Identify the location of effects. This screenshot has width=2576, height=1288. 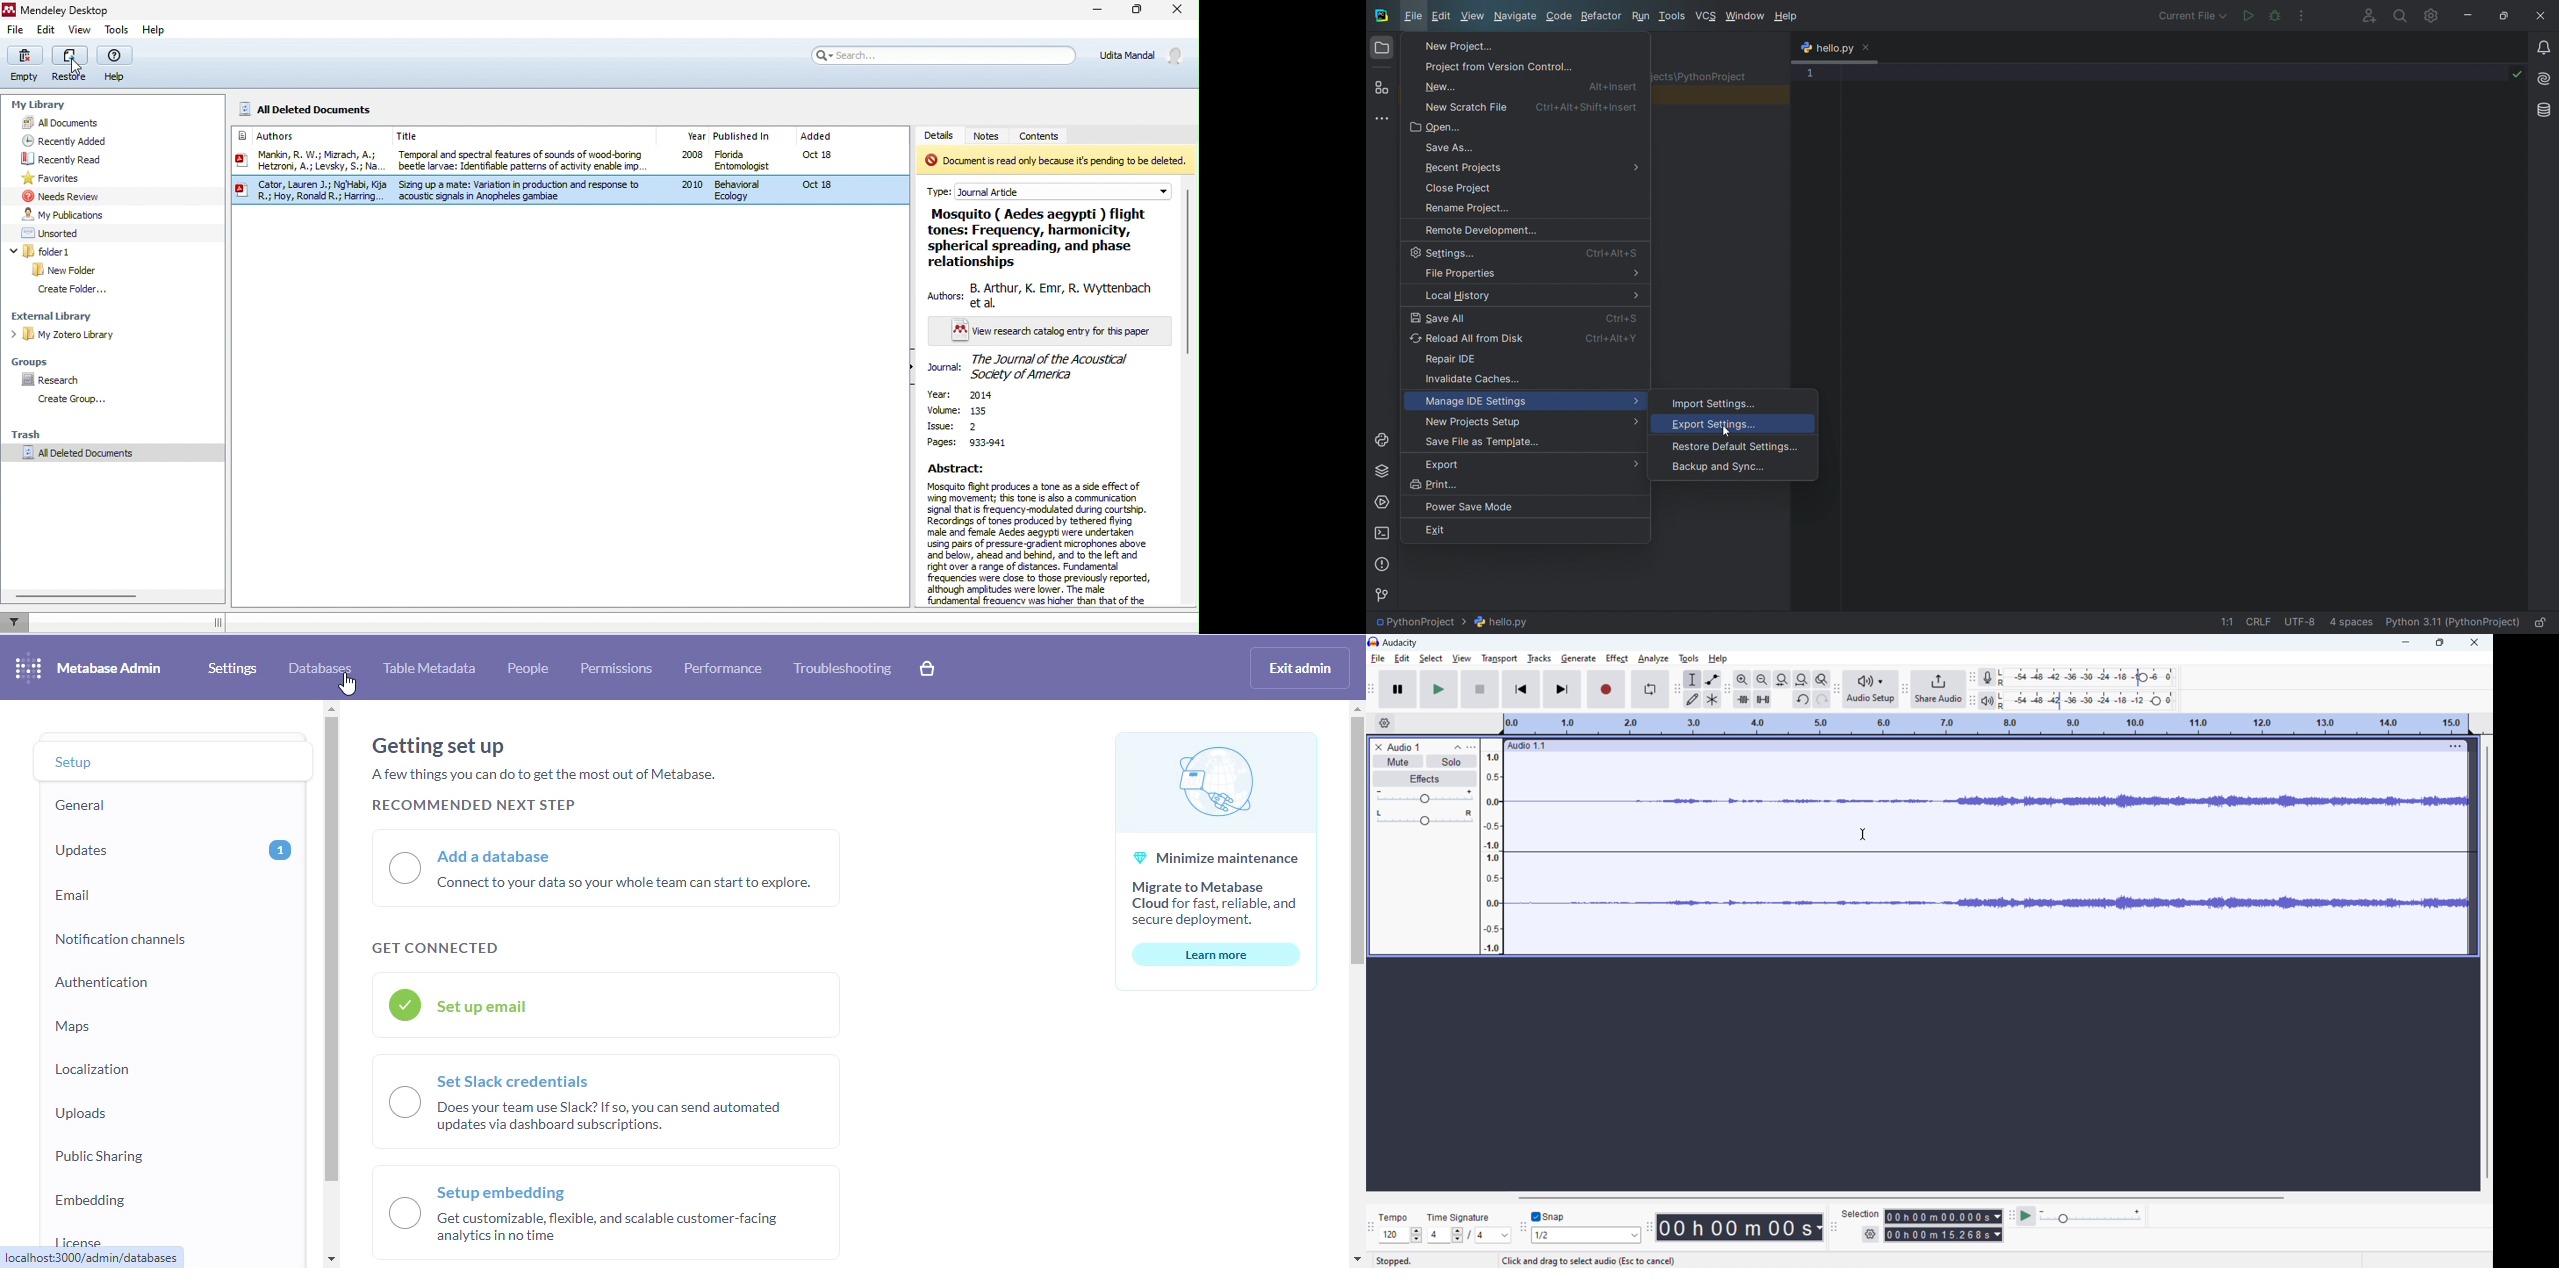
(1425, 779).